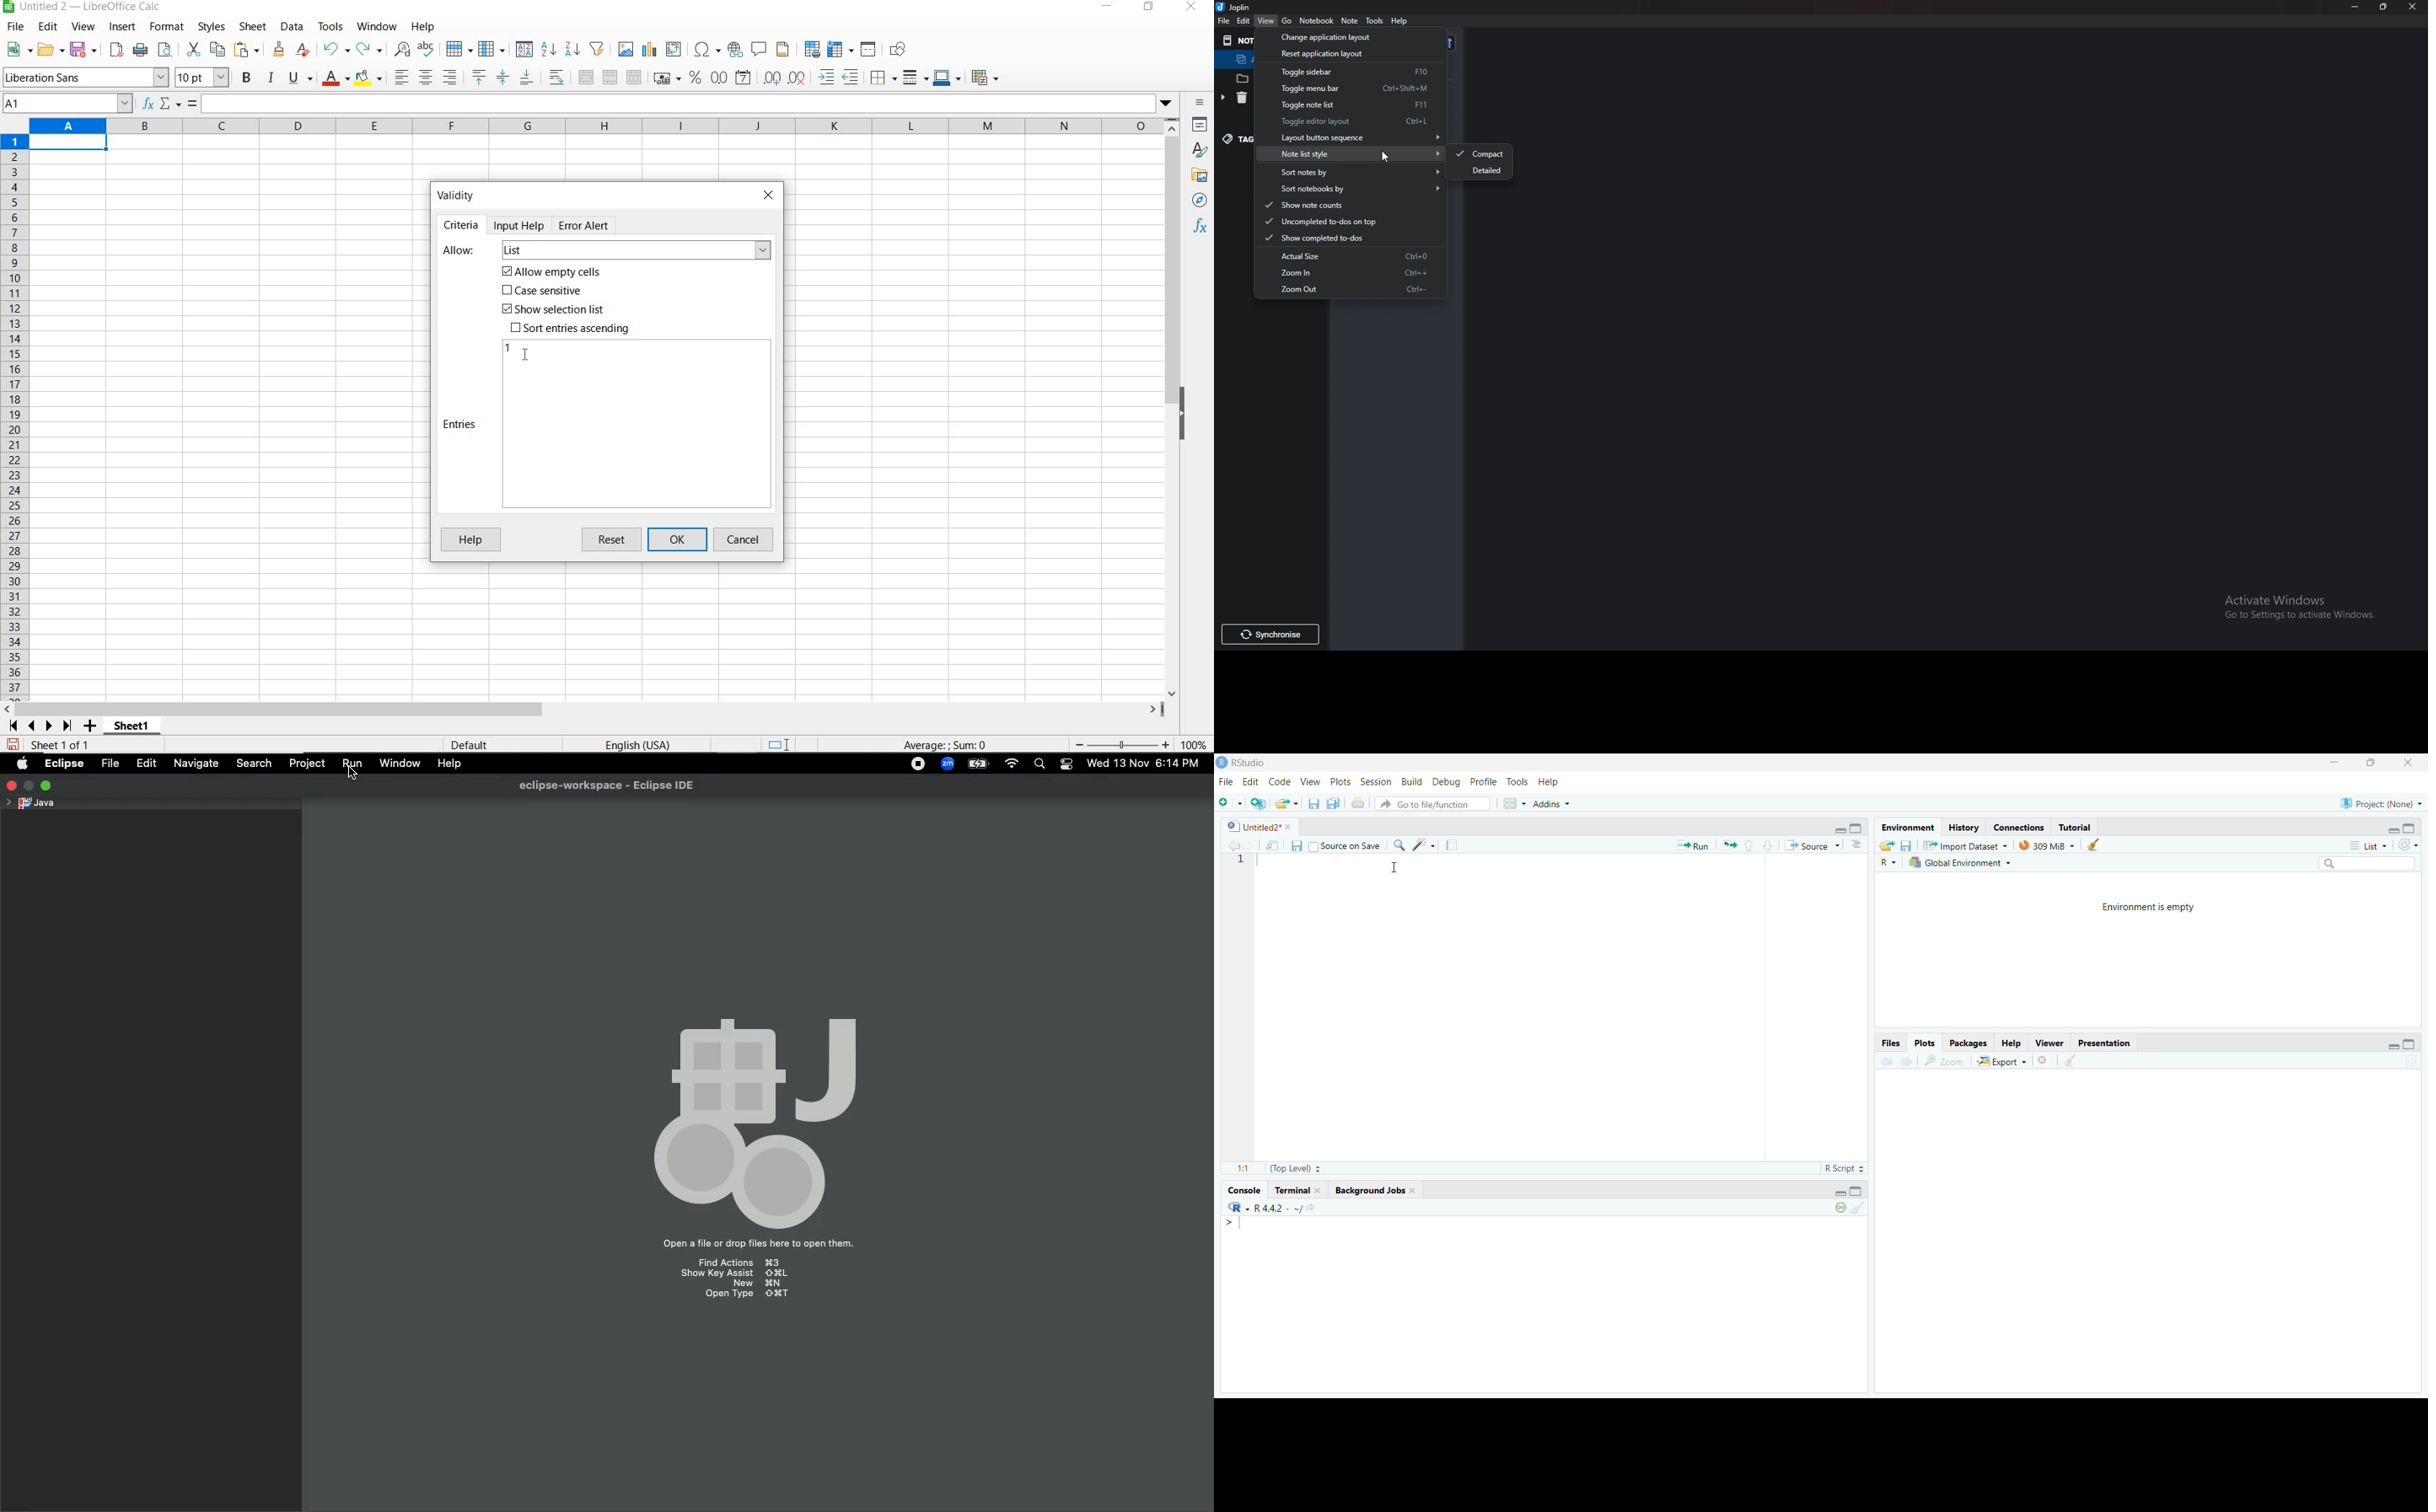  Describe the element at coordinates (1331, 805) in the screenshot. I see `copy` at that location.